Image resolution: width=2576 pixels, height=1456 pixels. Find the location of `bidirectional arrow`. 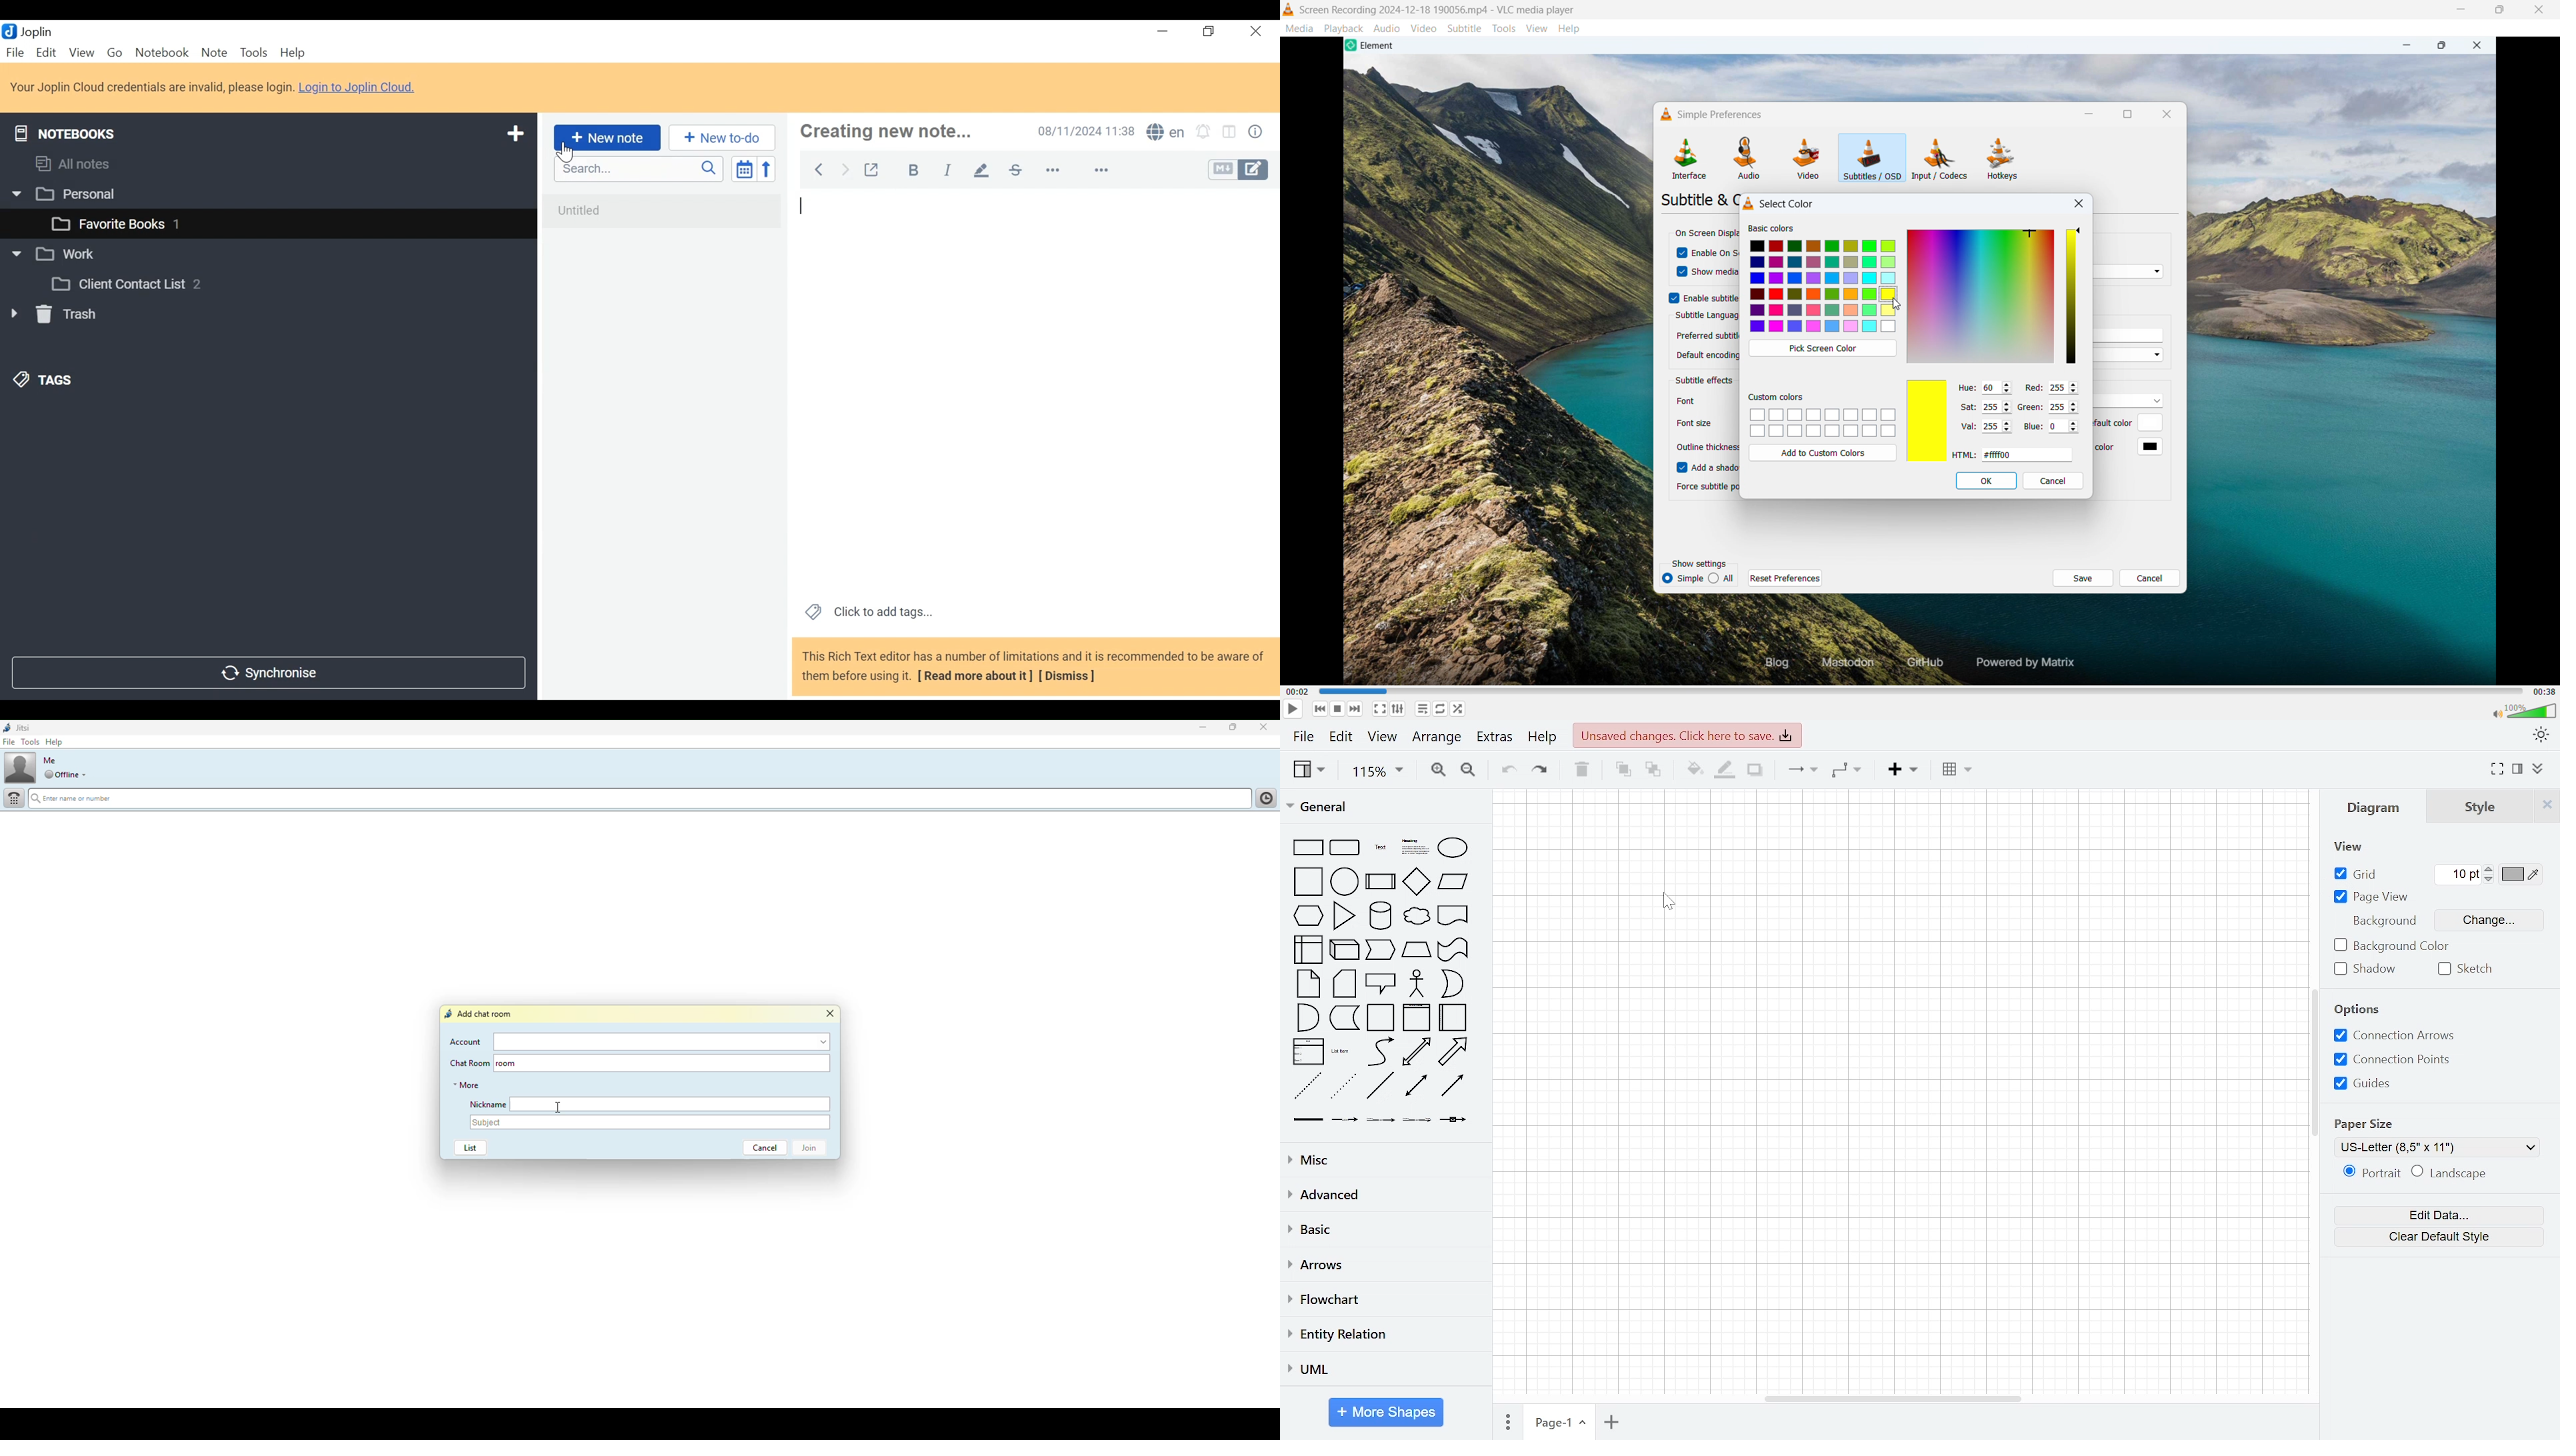

bidirectional arrow is located at coordinates (1419, 1052).